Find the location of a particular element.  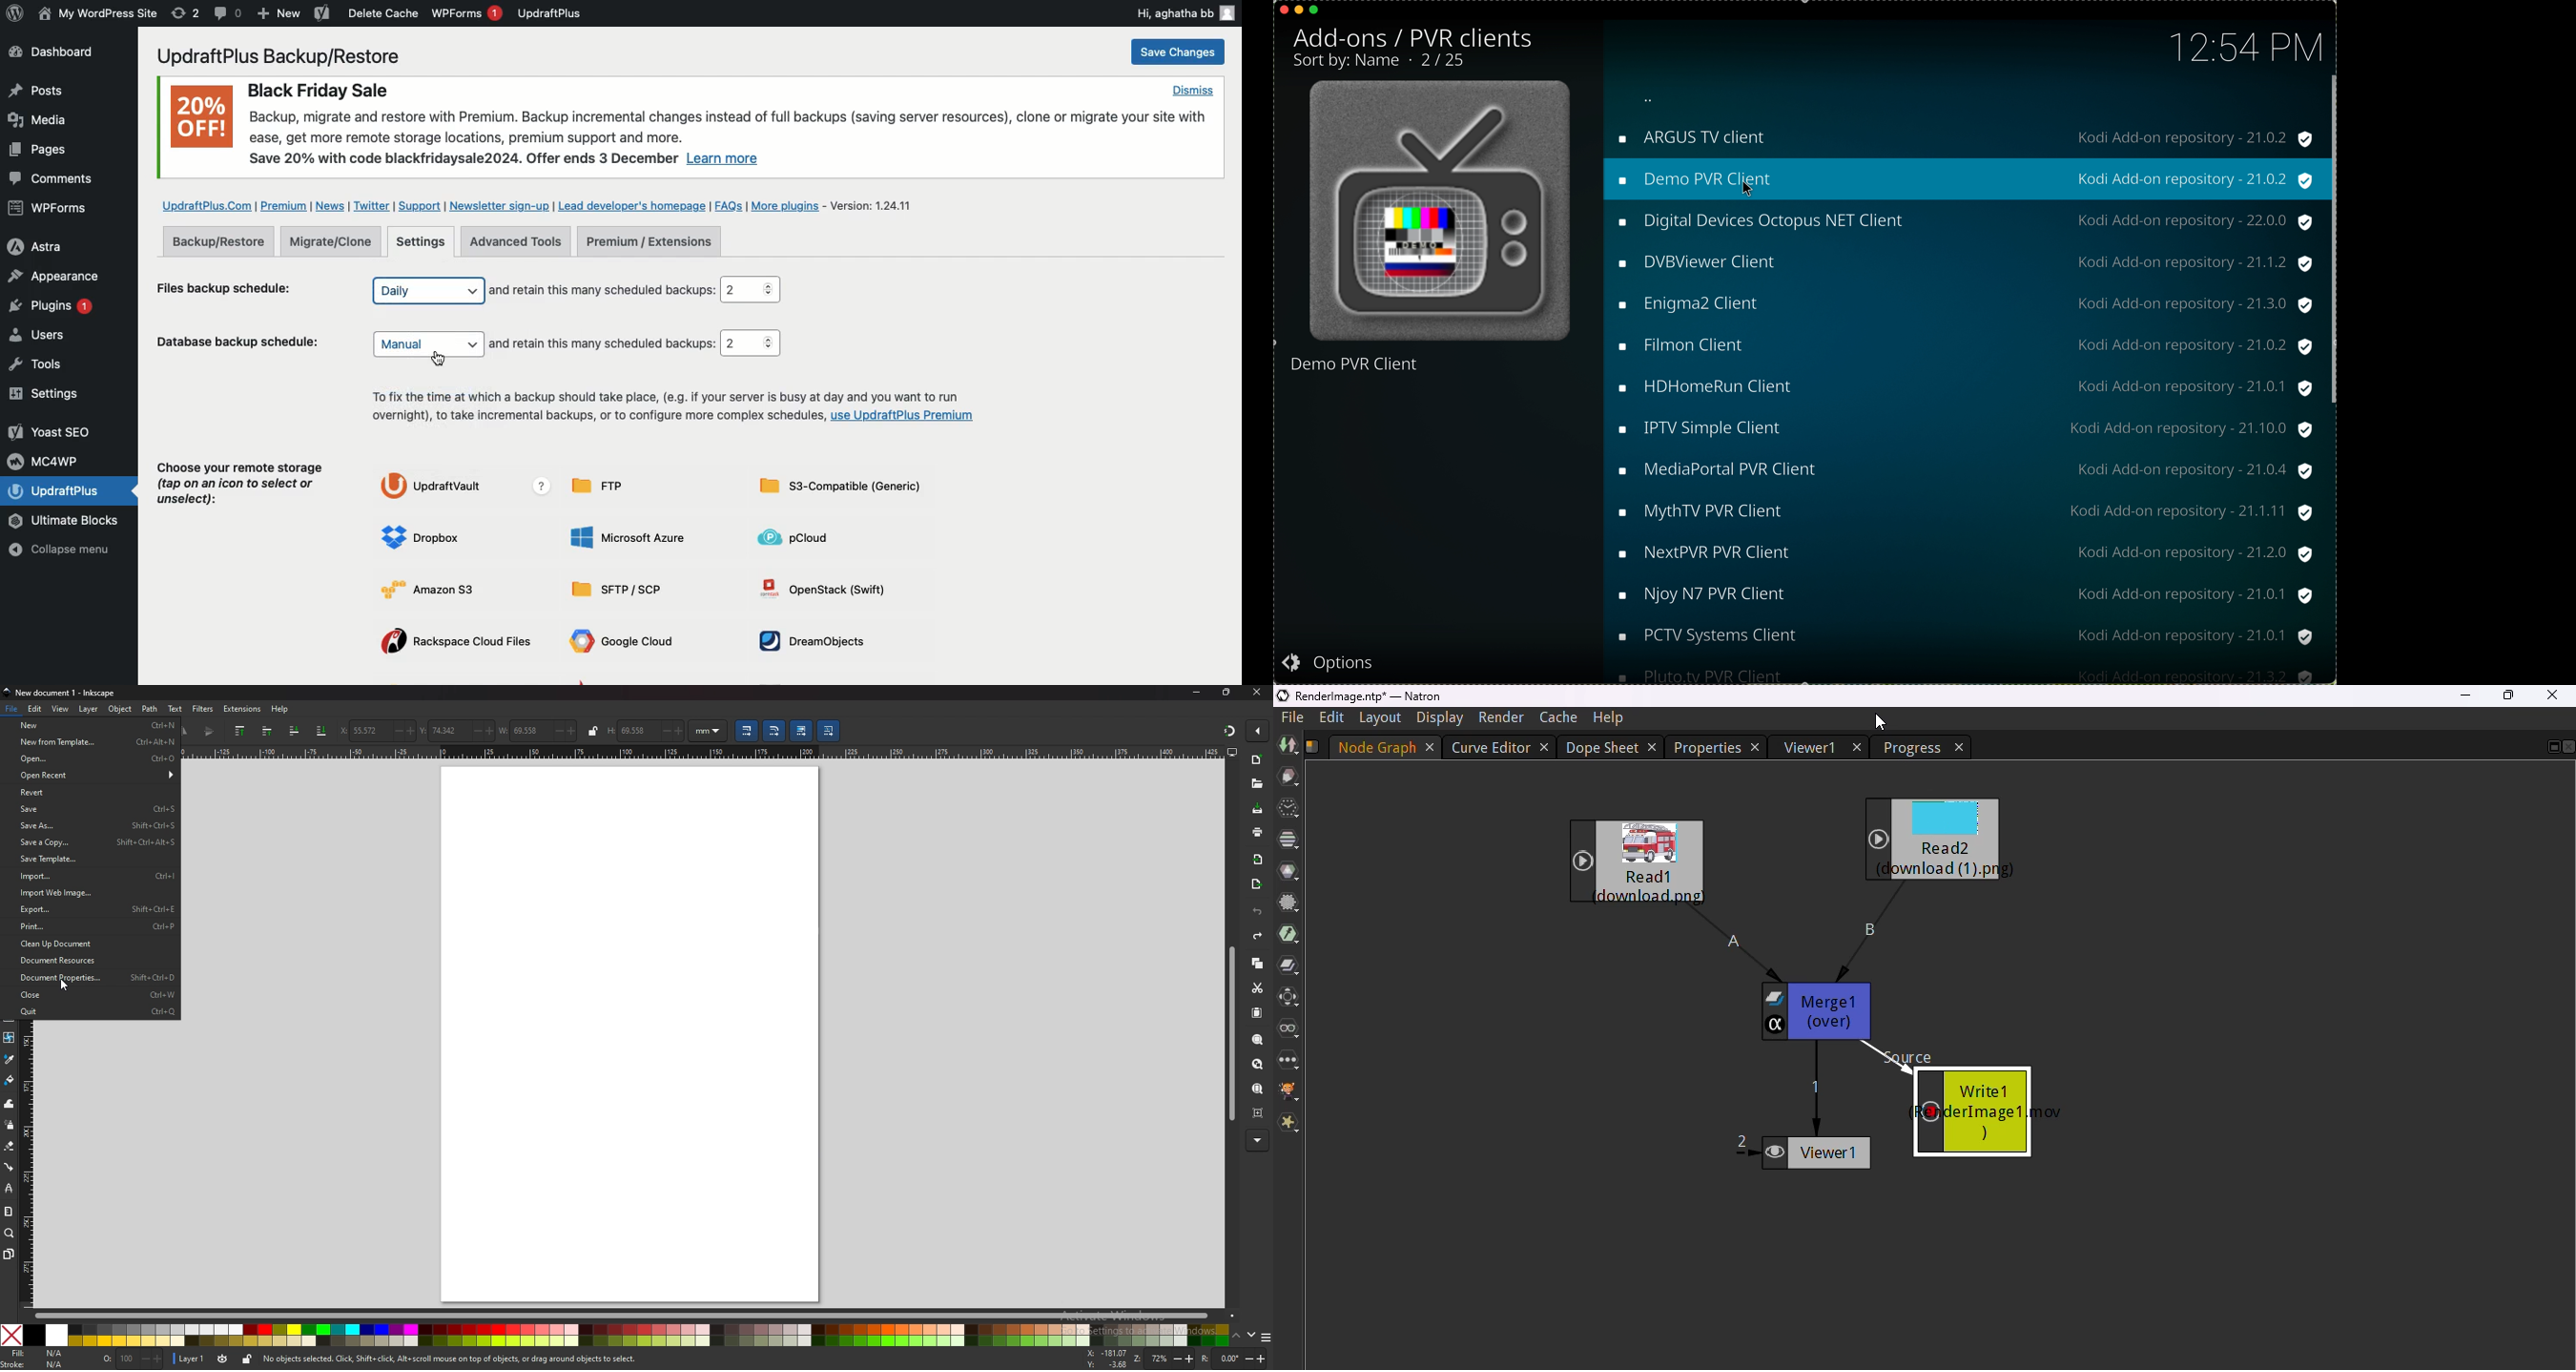

paint bucket is located at coordinates (9, 1079).